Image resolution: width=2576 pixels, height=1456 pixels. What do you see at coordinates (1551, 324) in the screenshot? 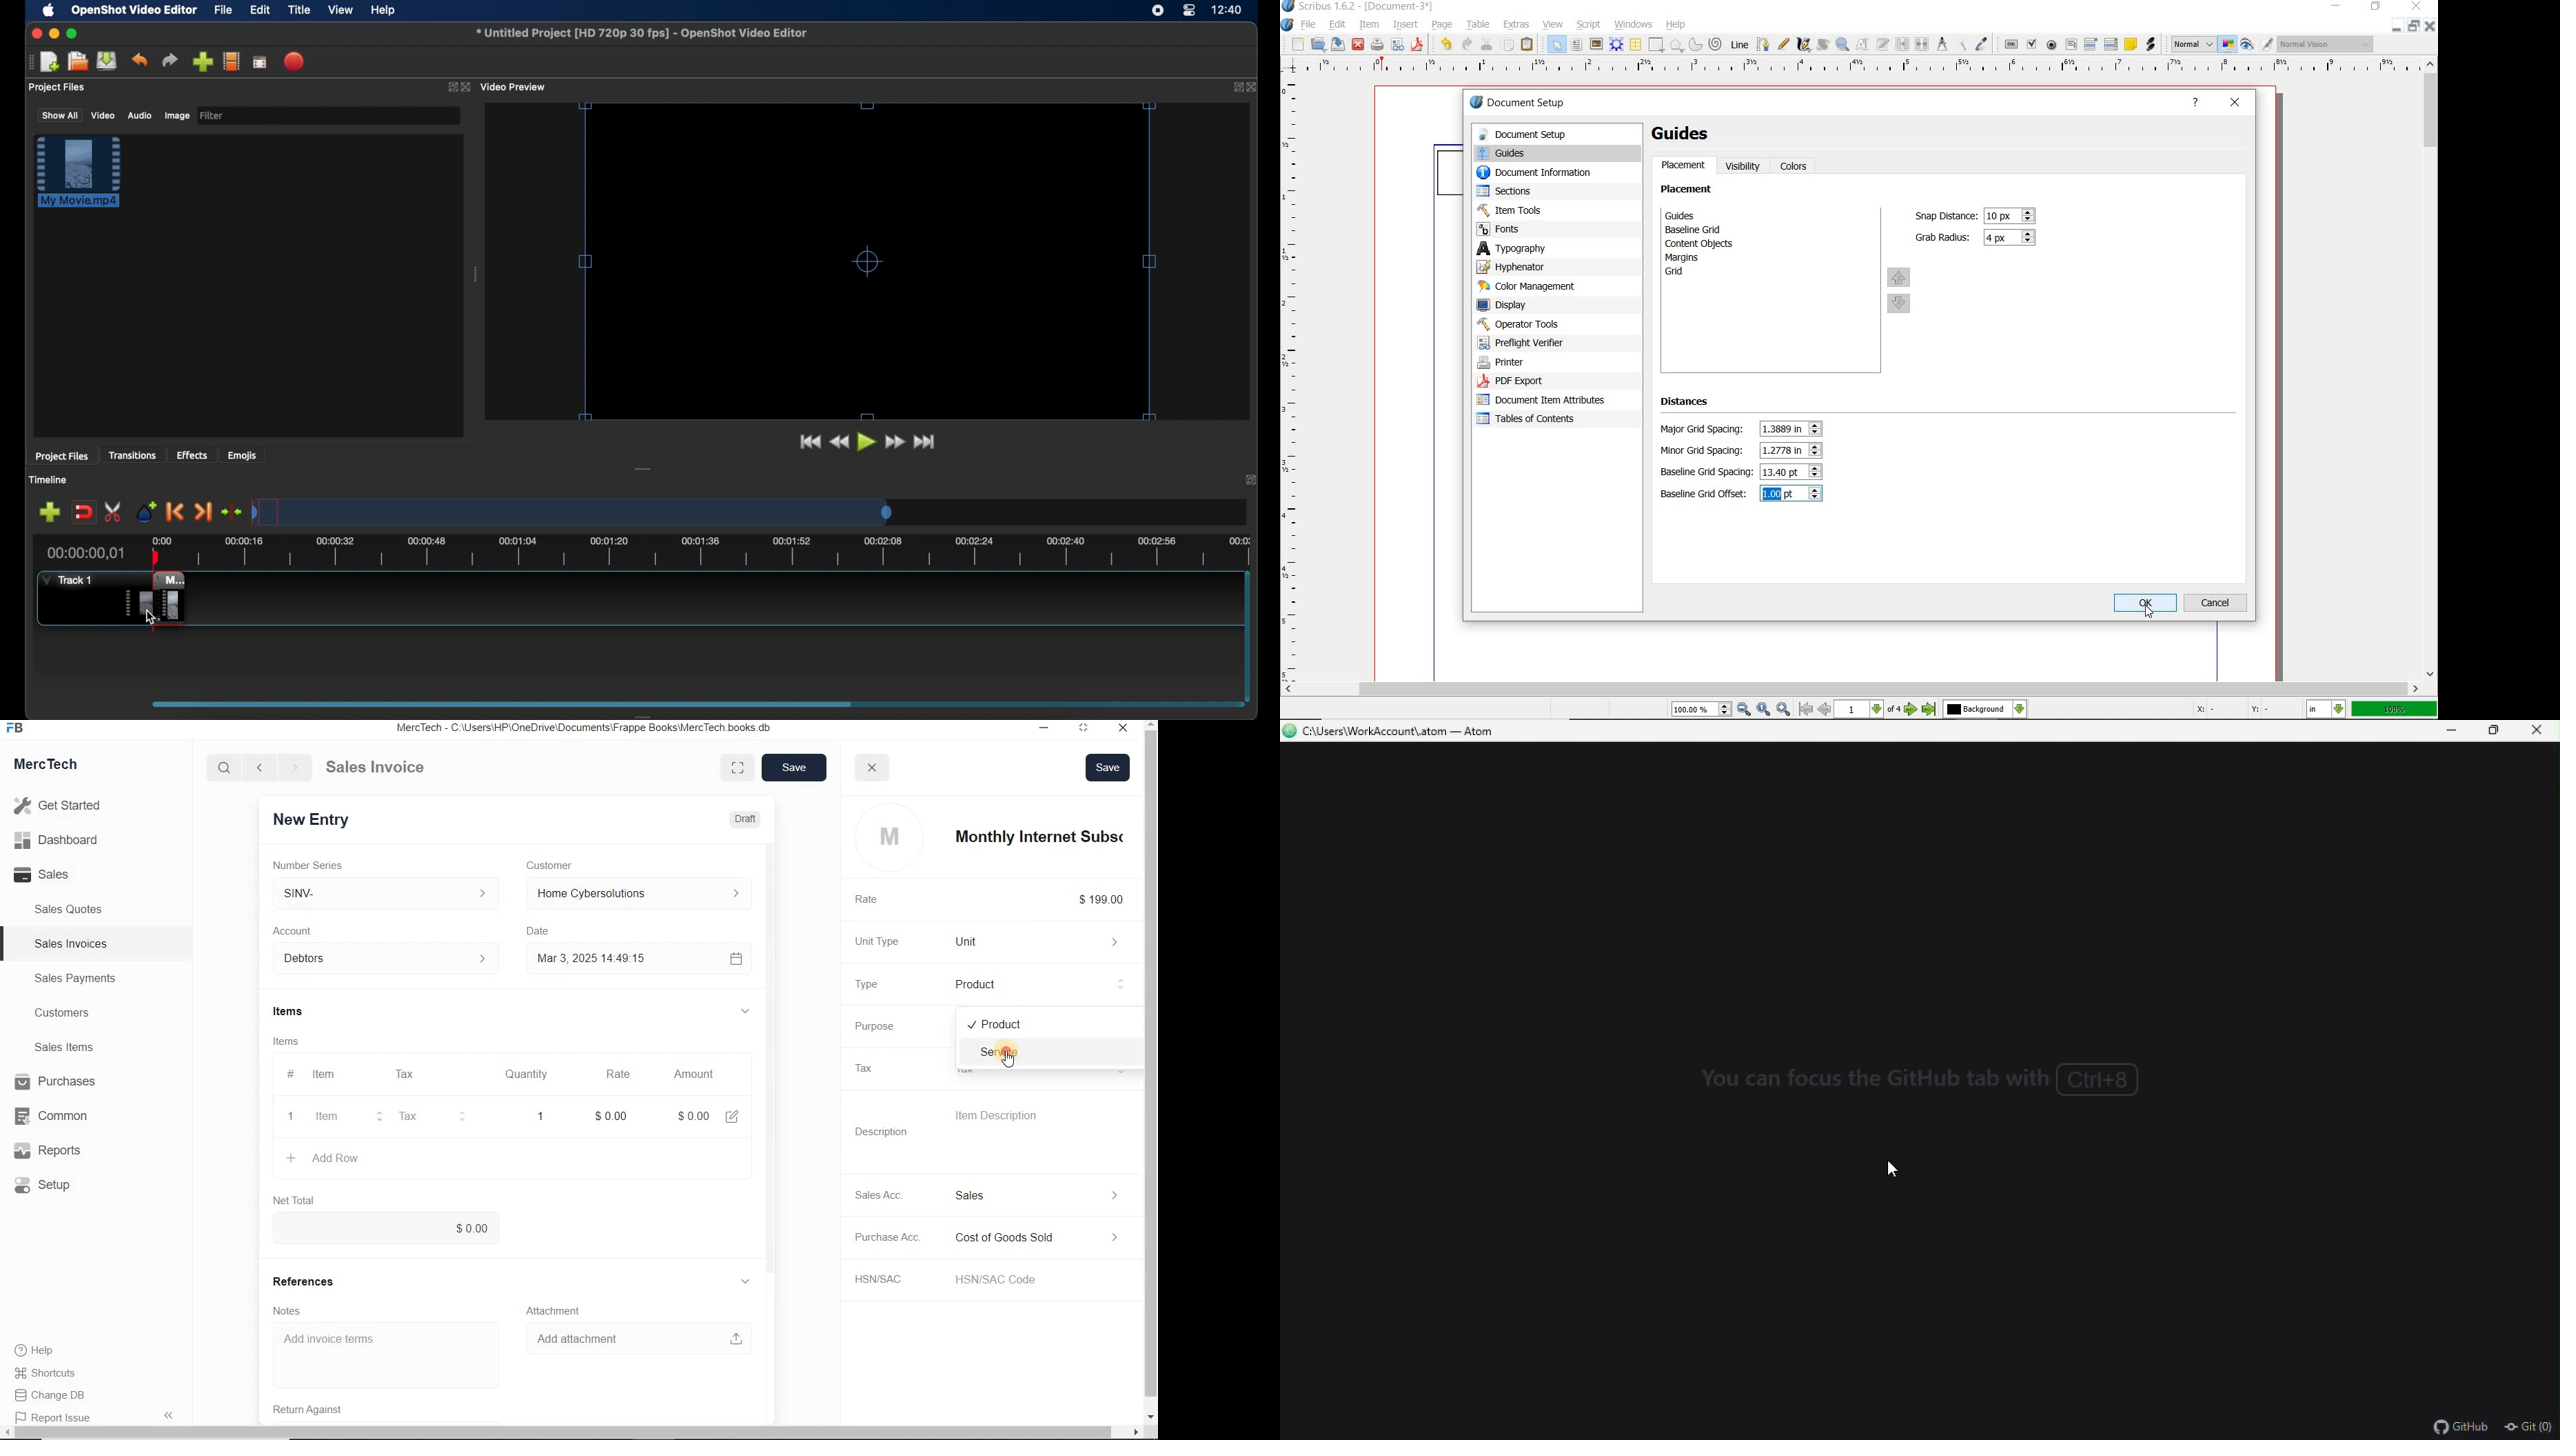
I see `operator tools` at bounding box center [1551, 324].